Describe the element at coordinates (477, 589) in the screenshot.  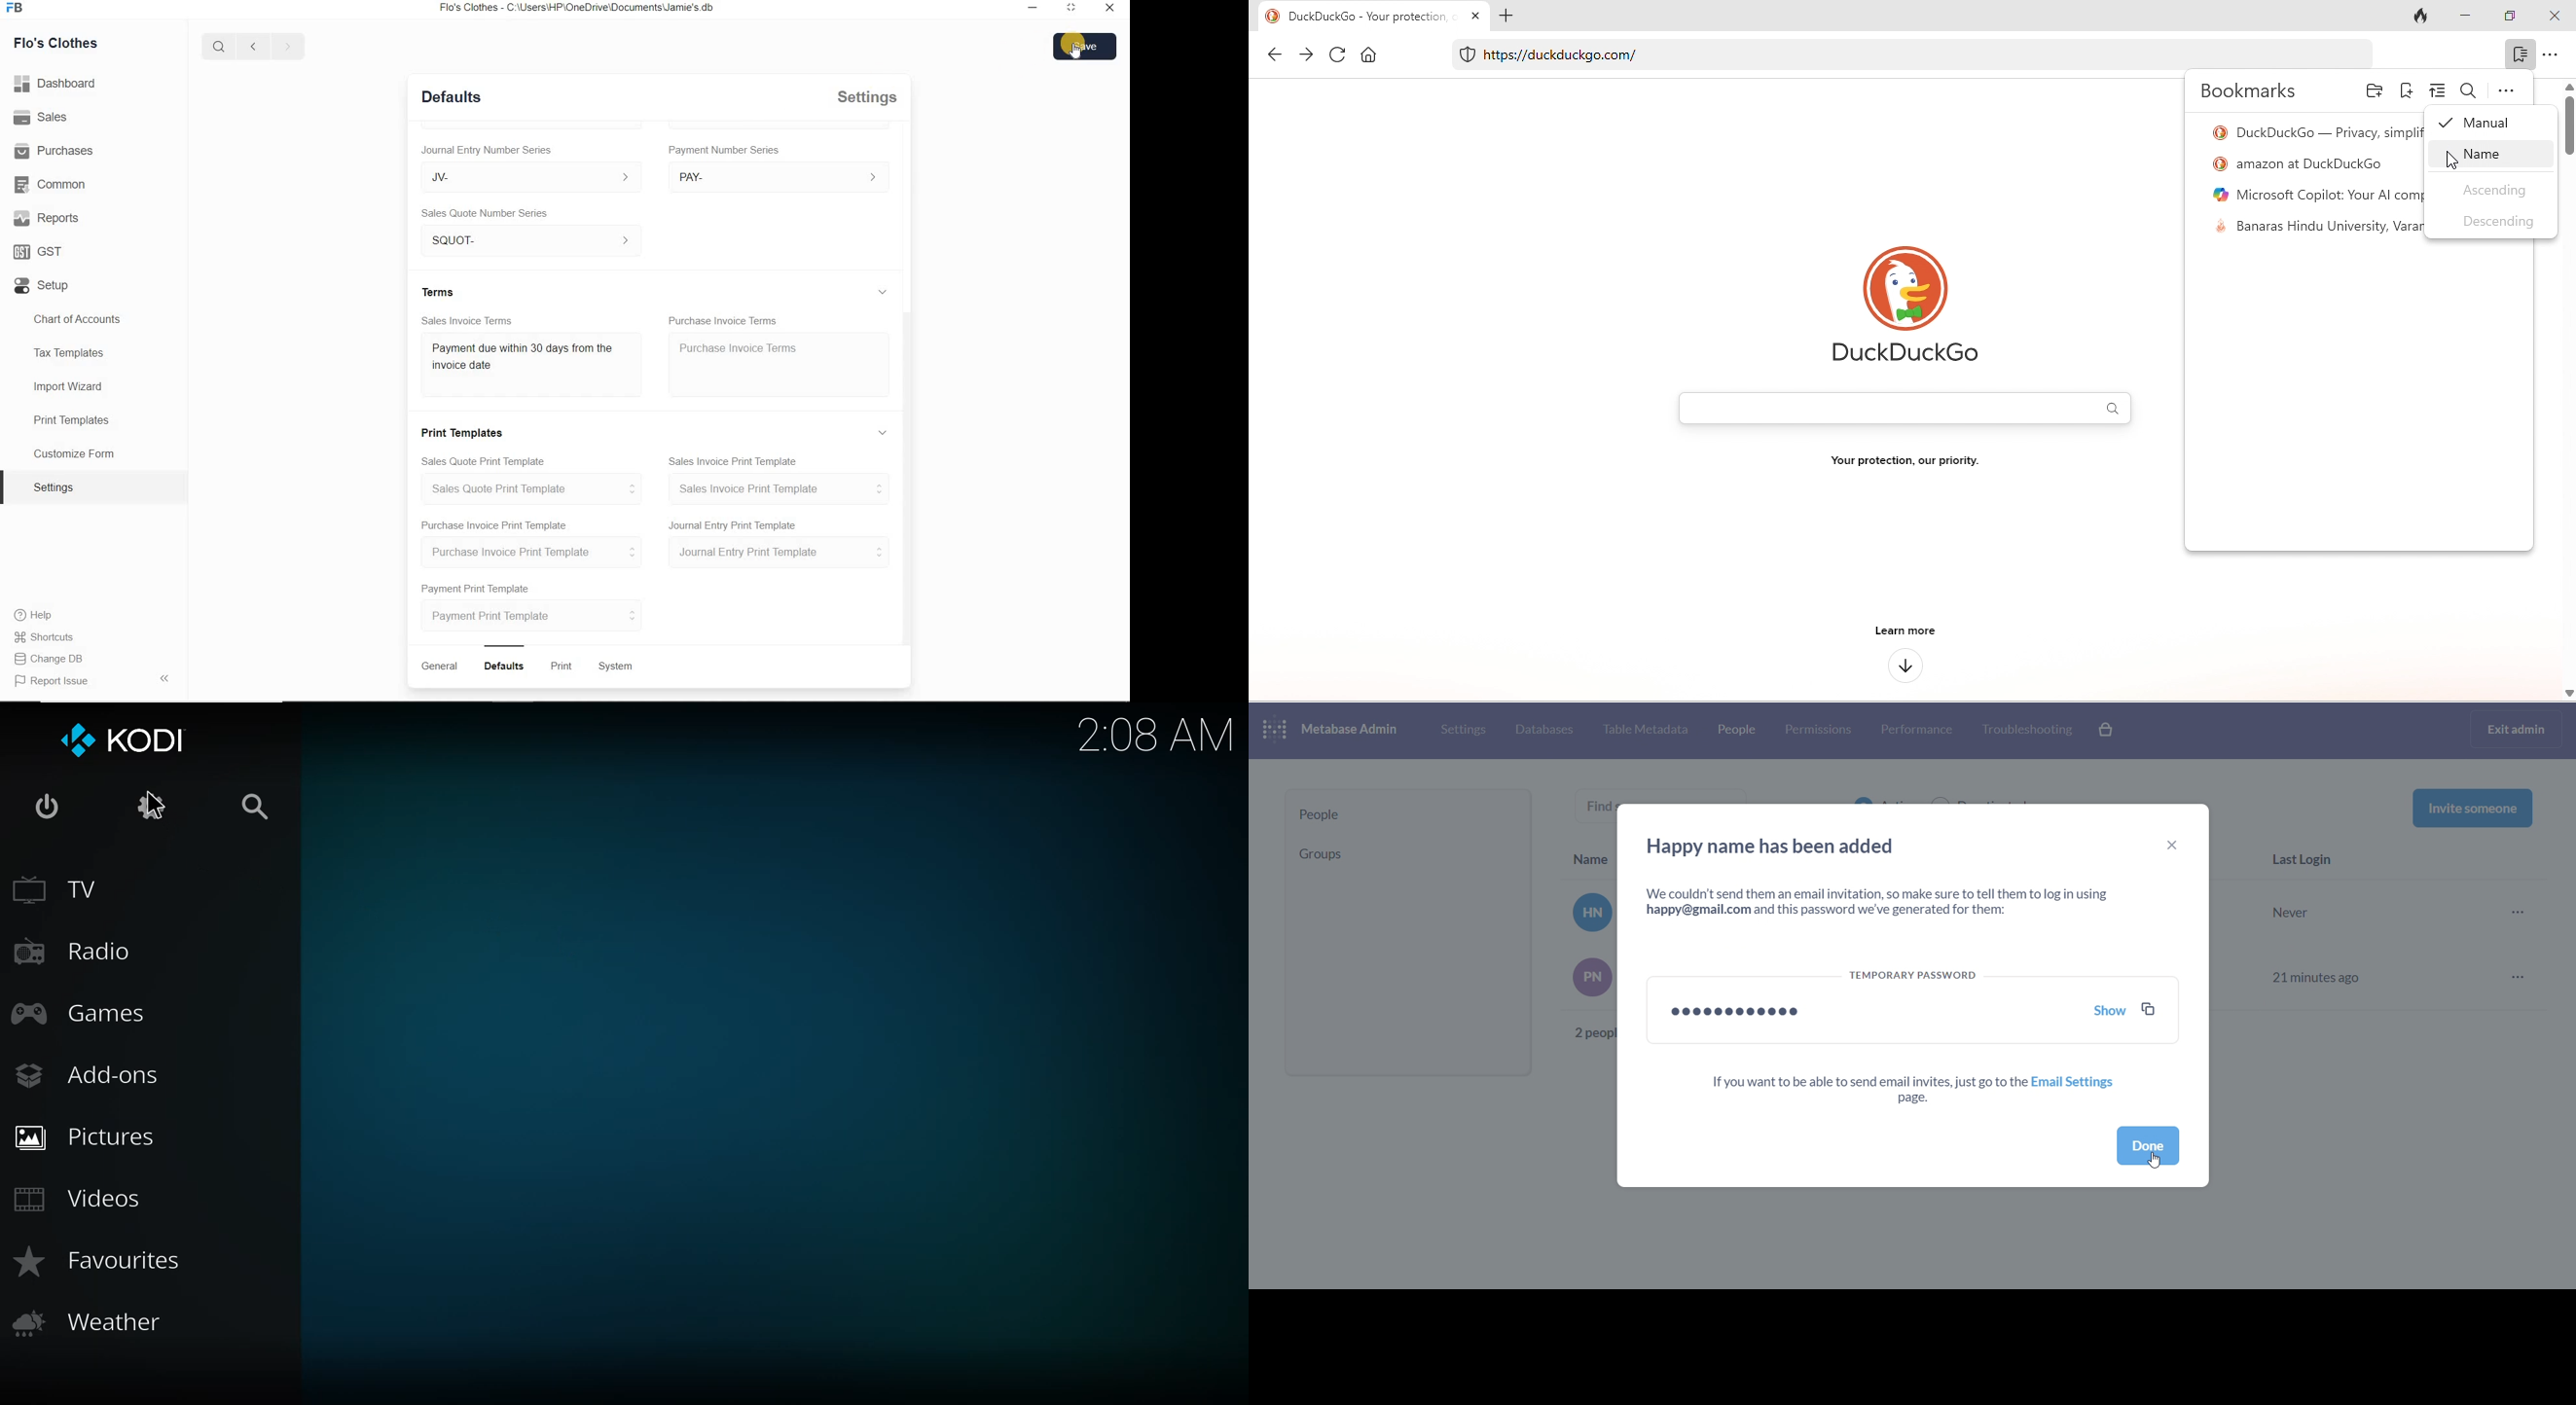
I see `Payment Print Template` at that location.